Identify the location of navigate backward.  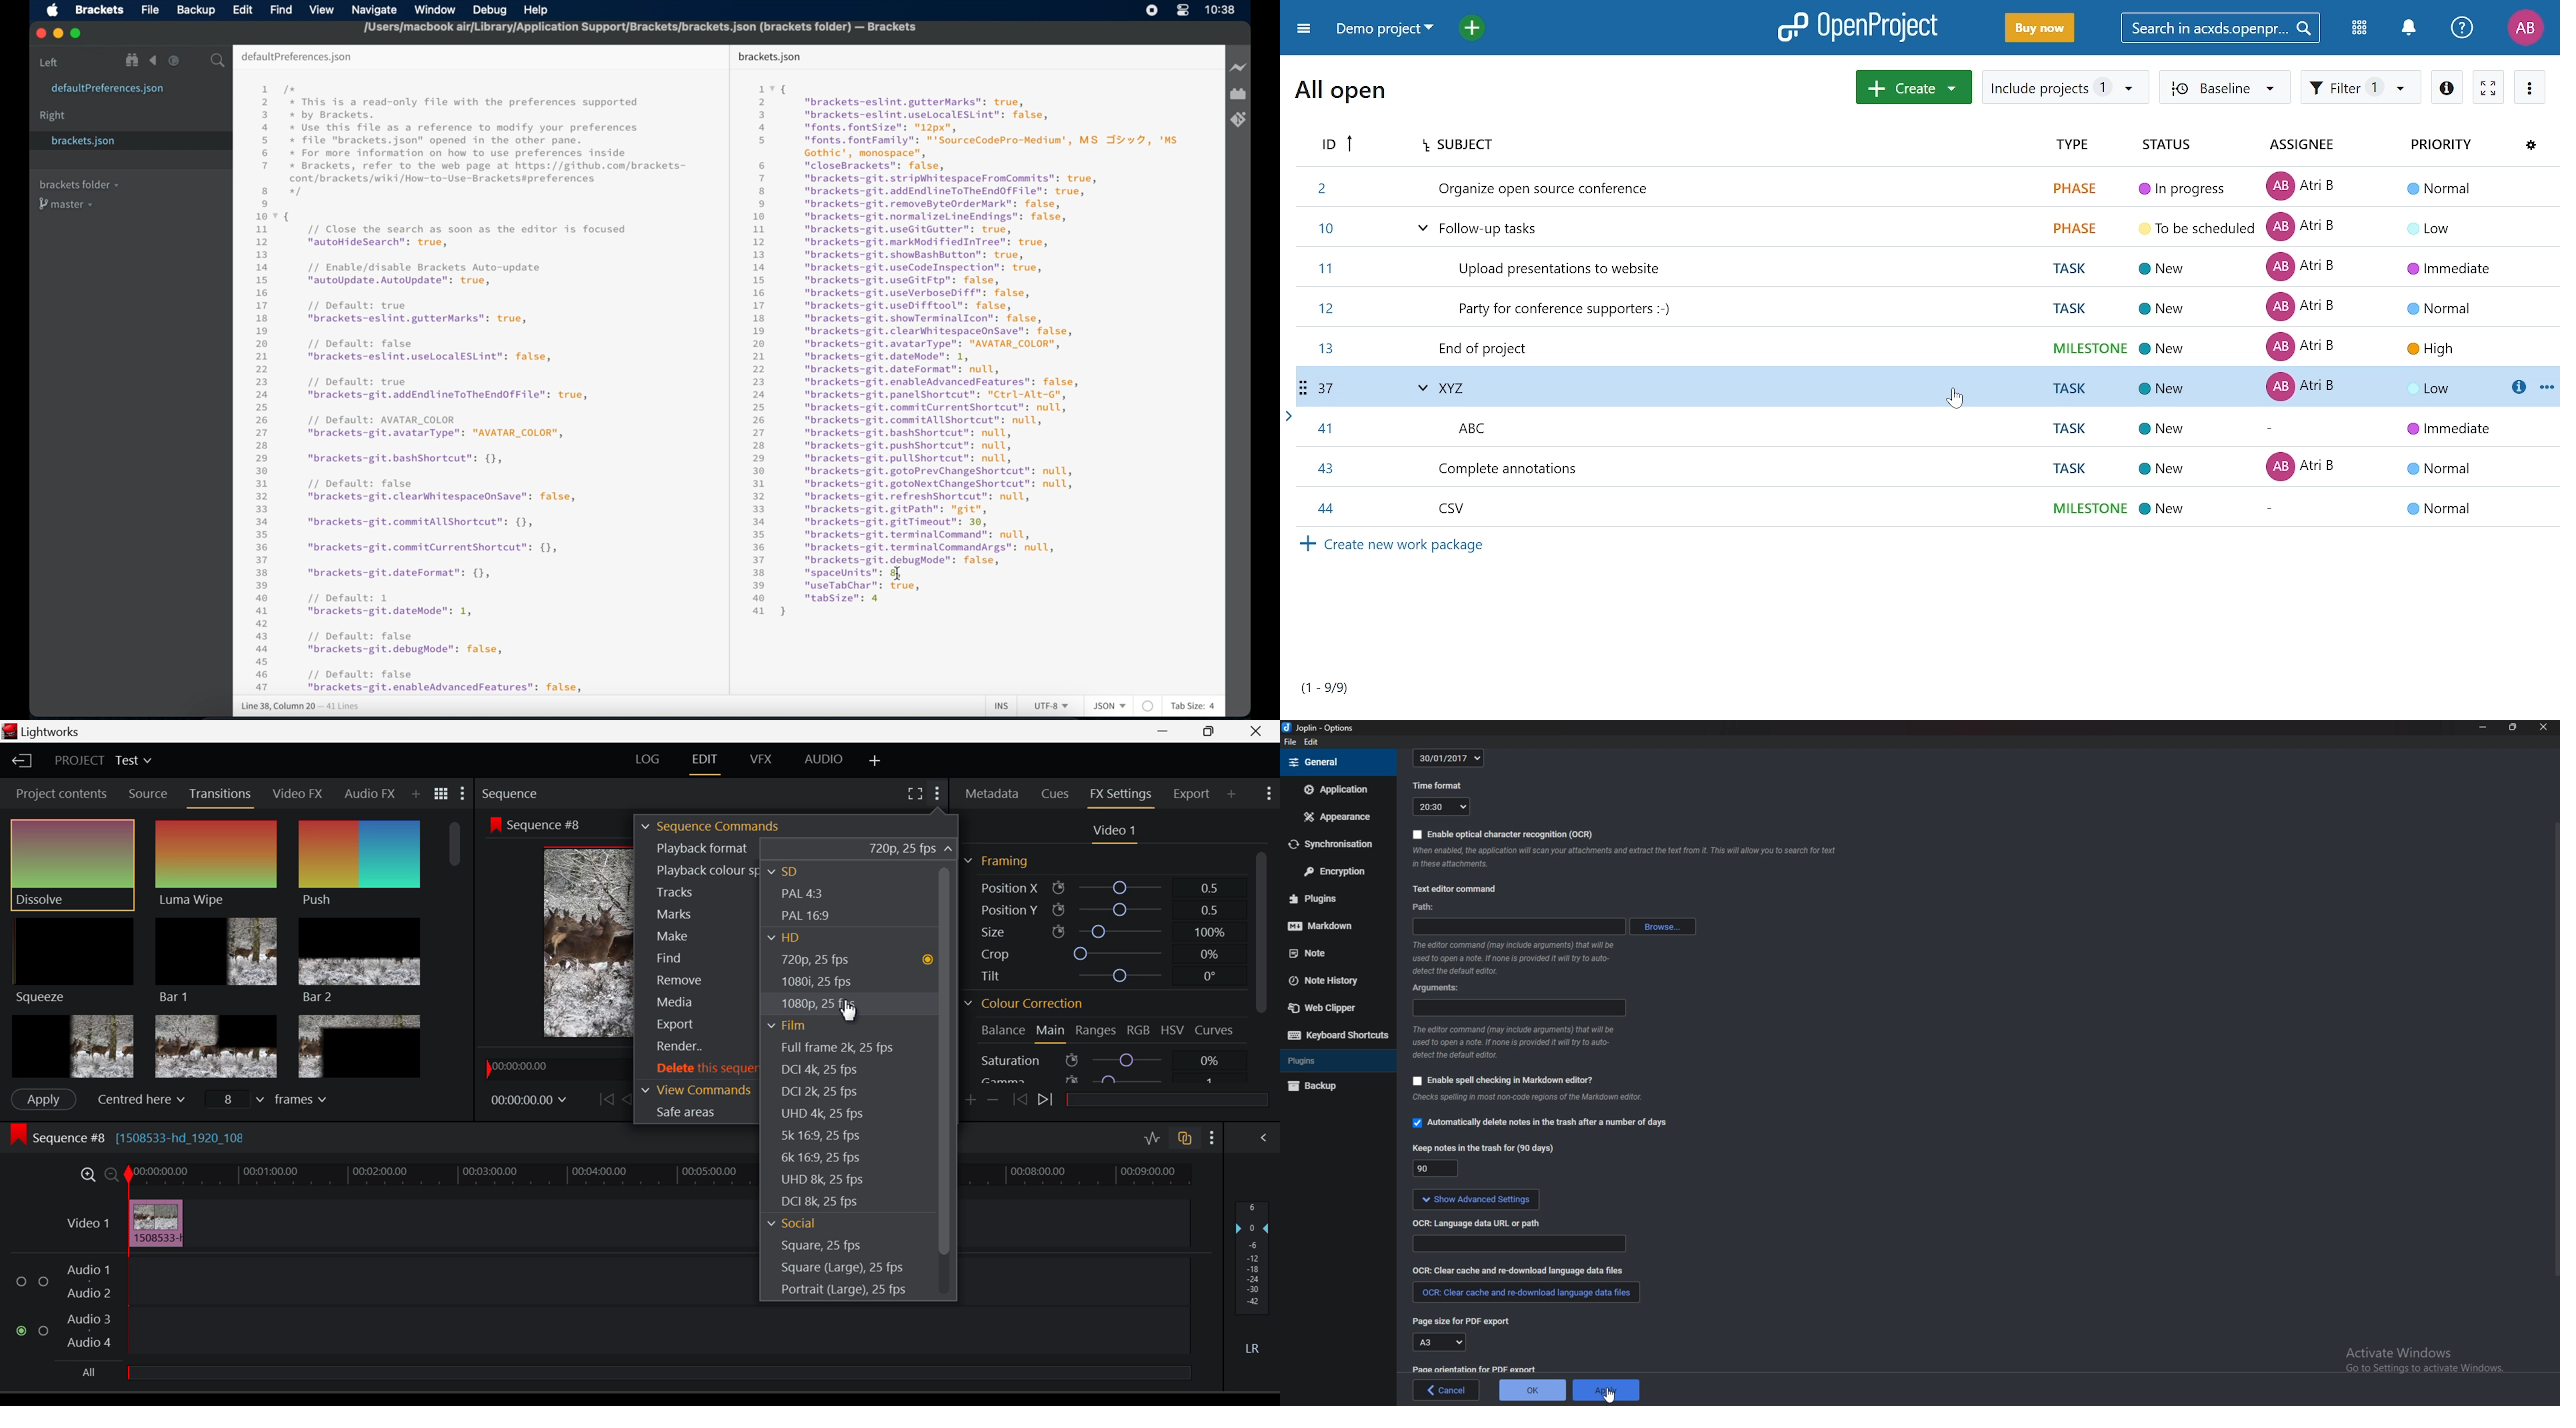
(153, 61).